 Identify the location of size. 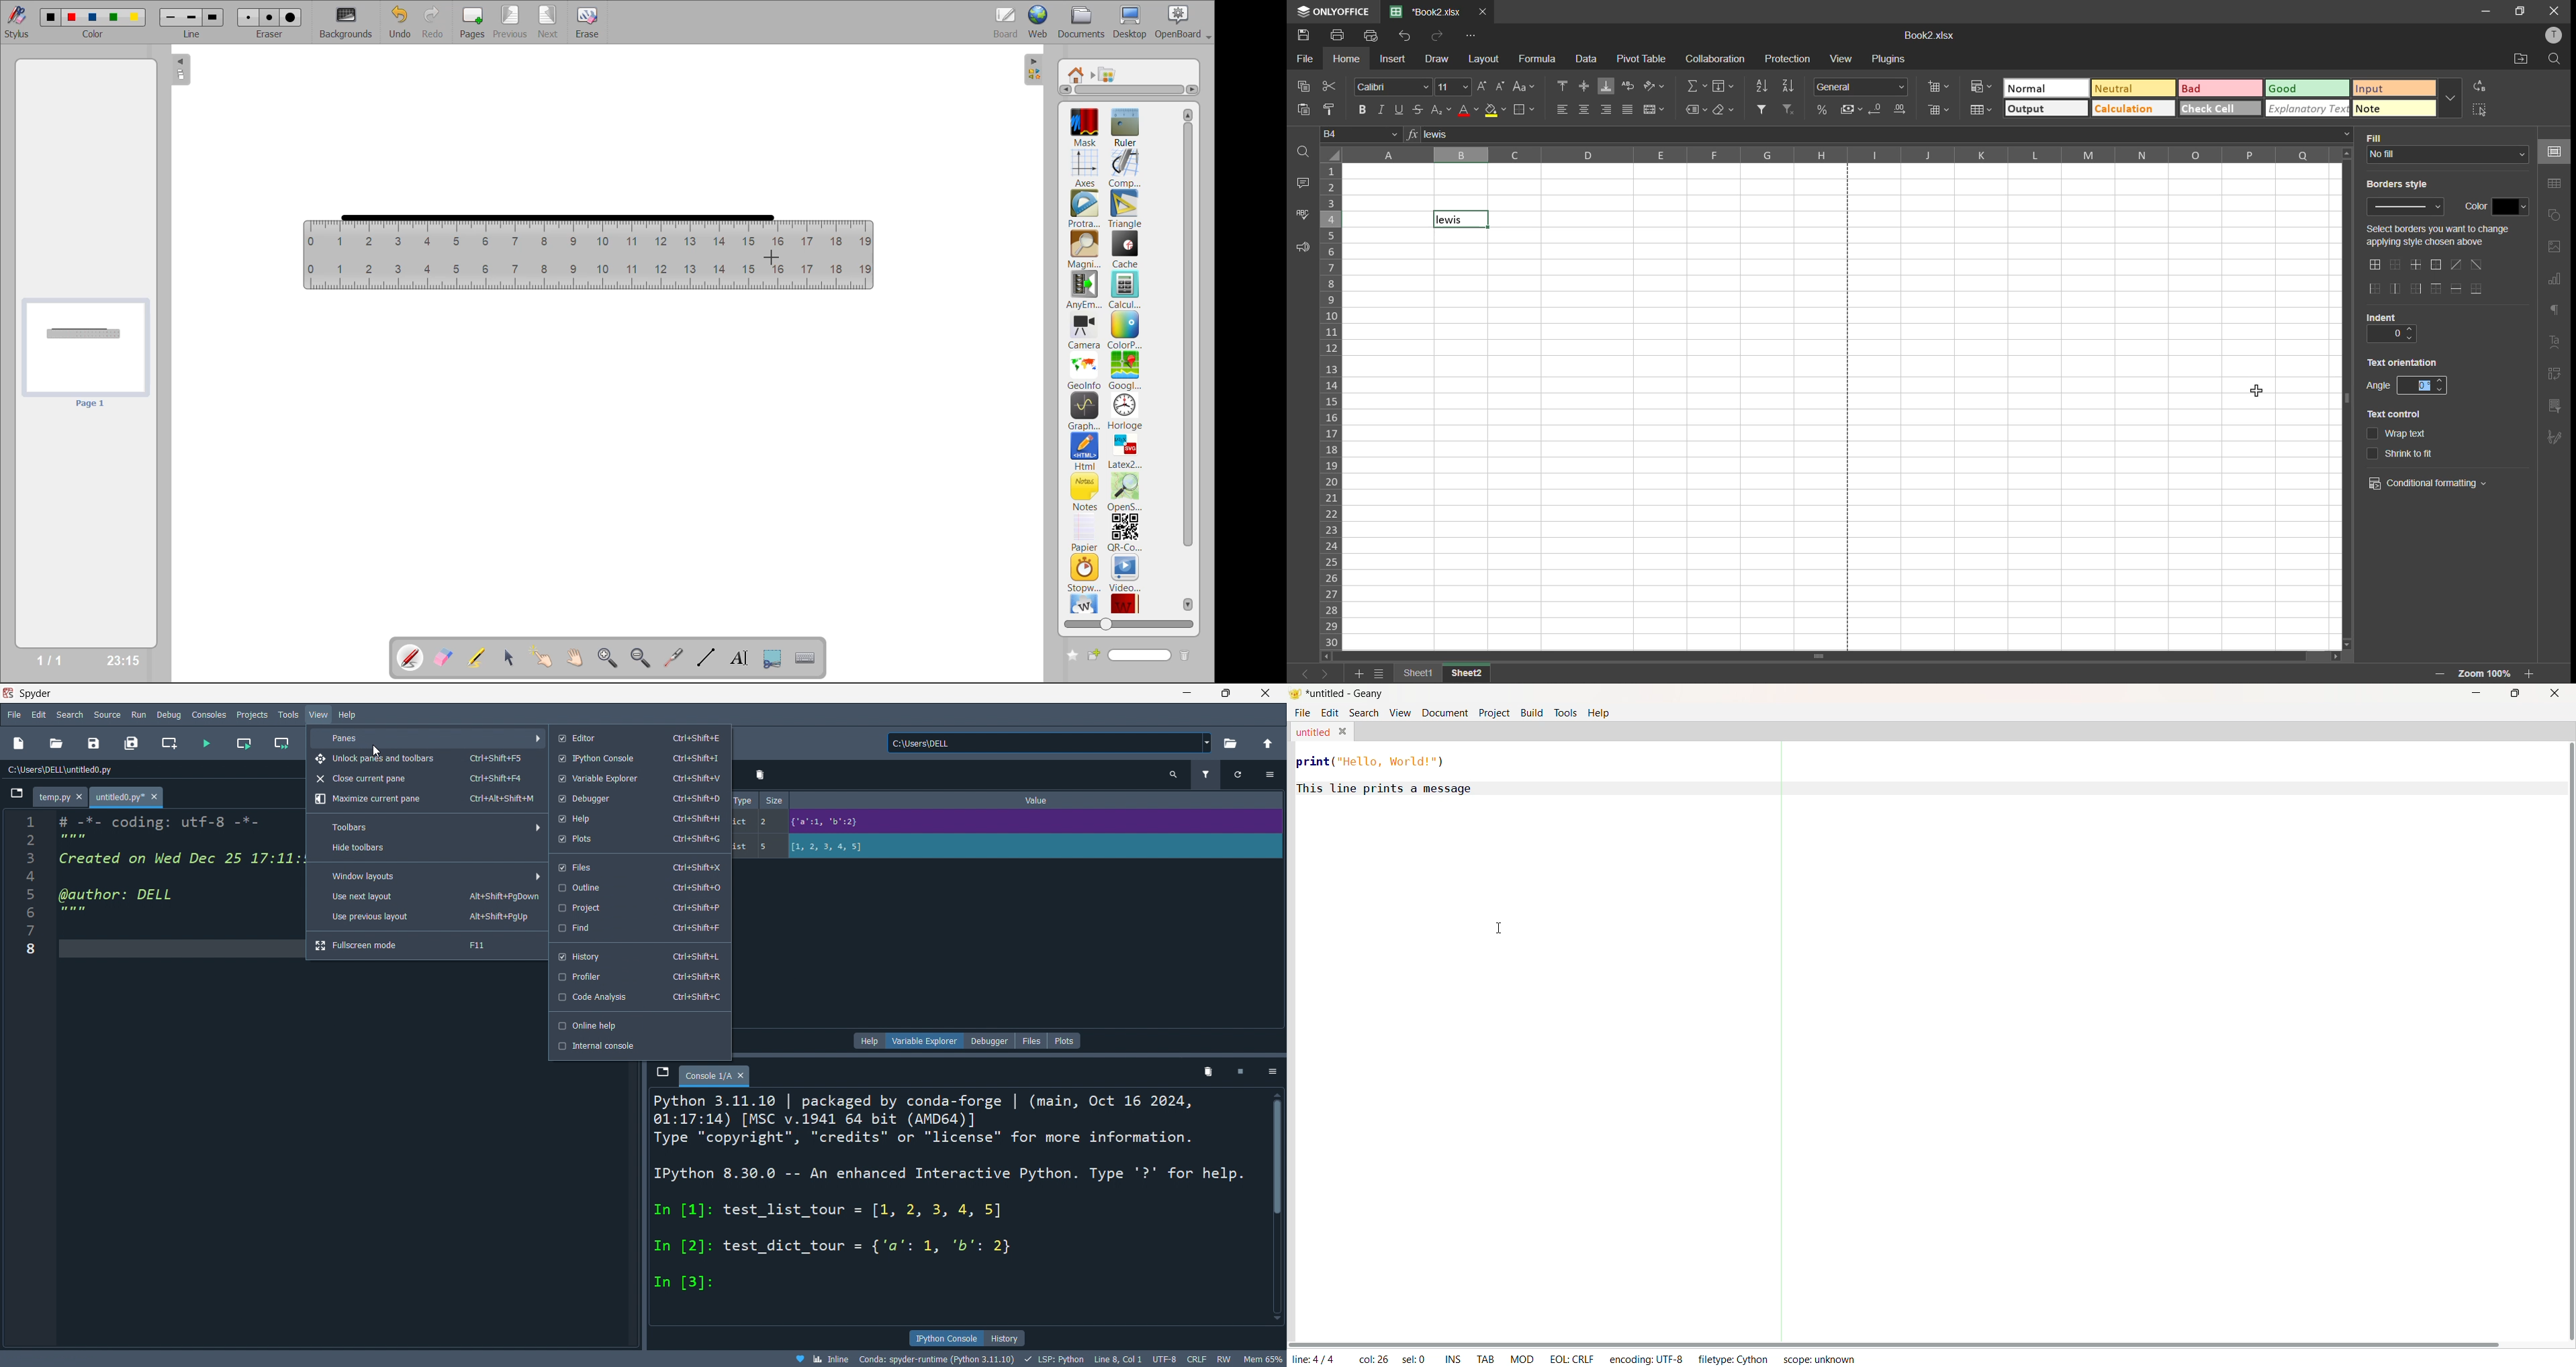
(773, 824).